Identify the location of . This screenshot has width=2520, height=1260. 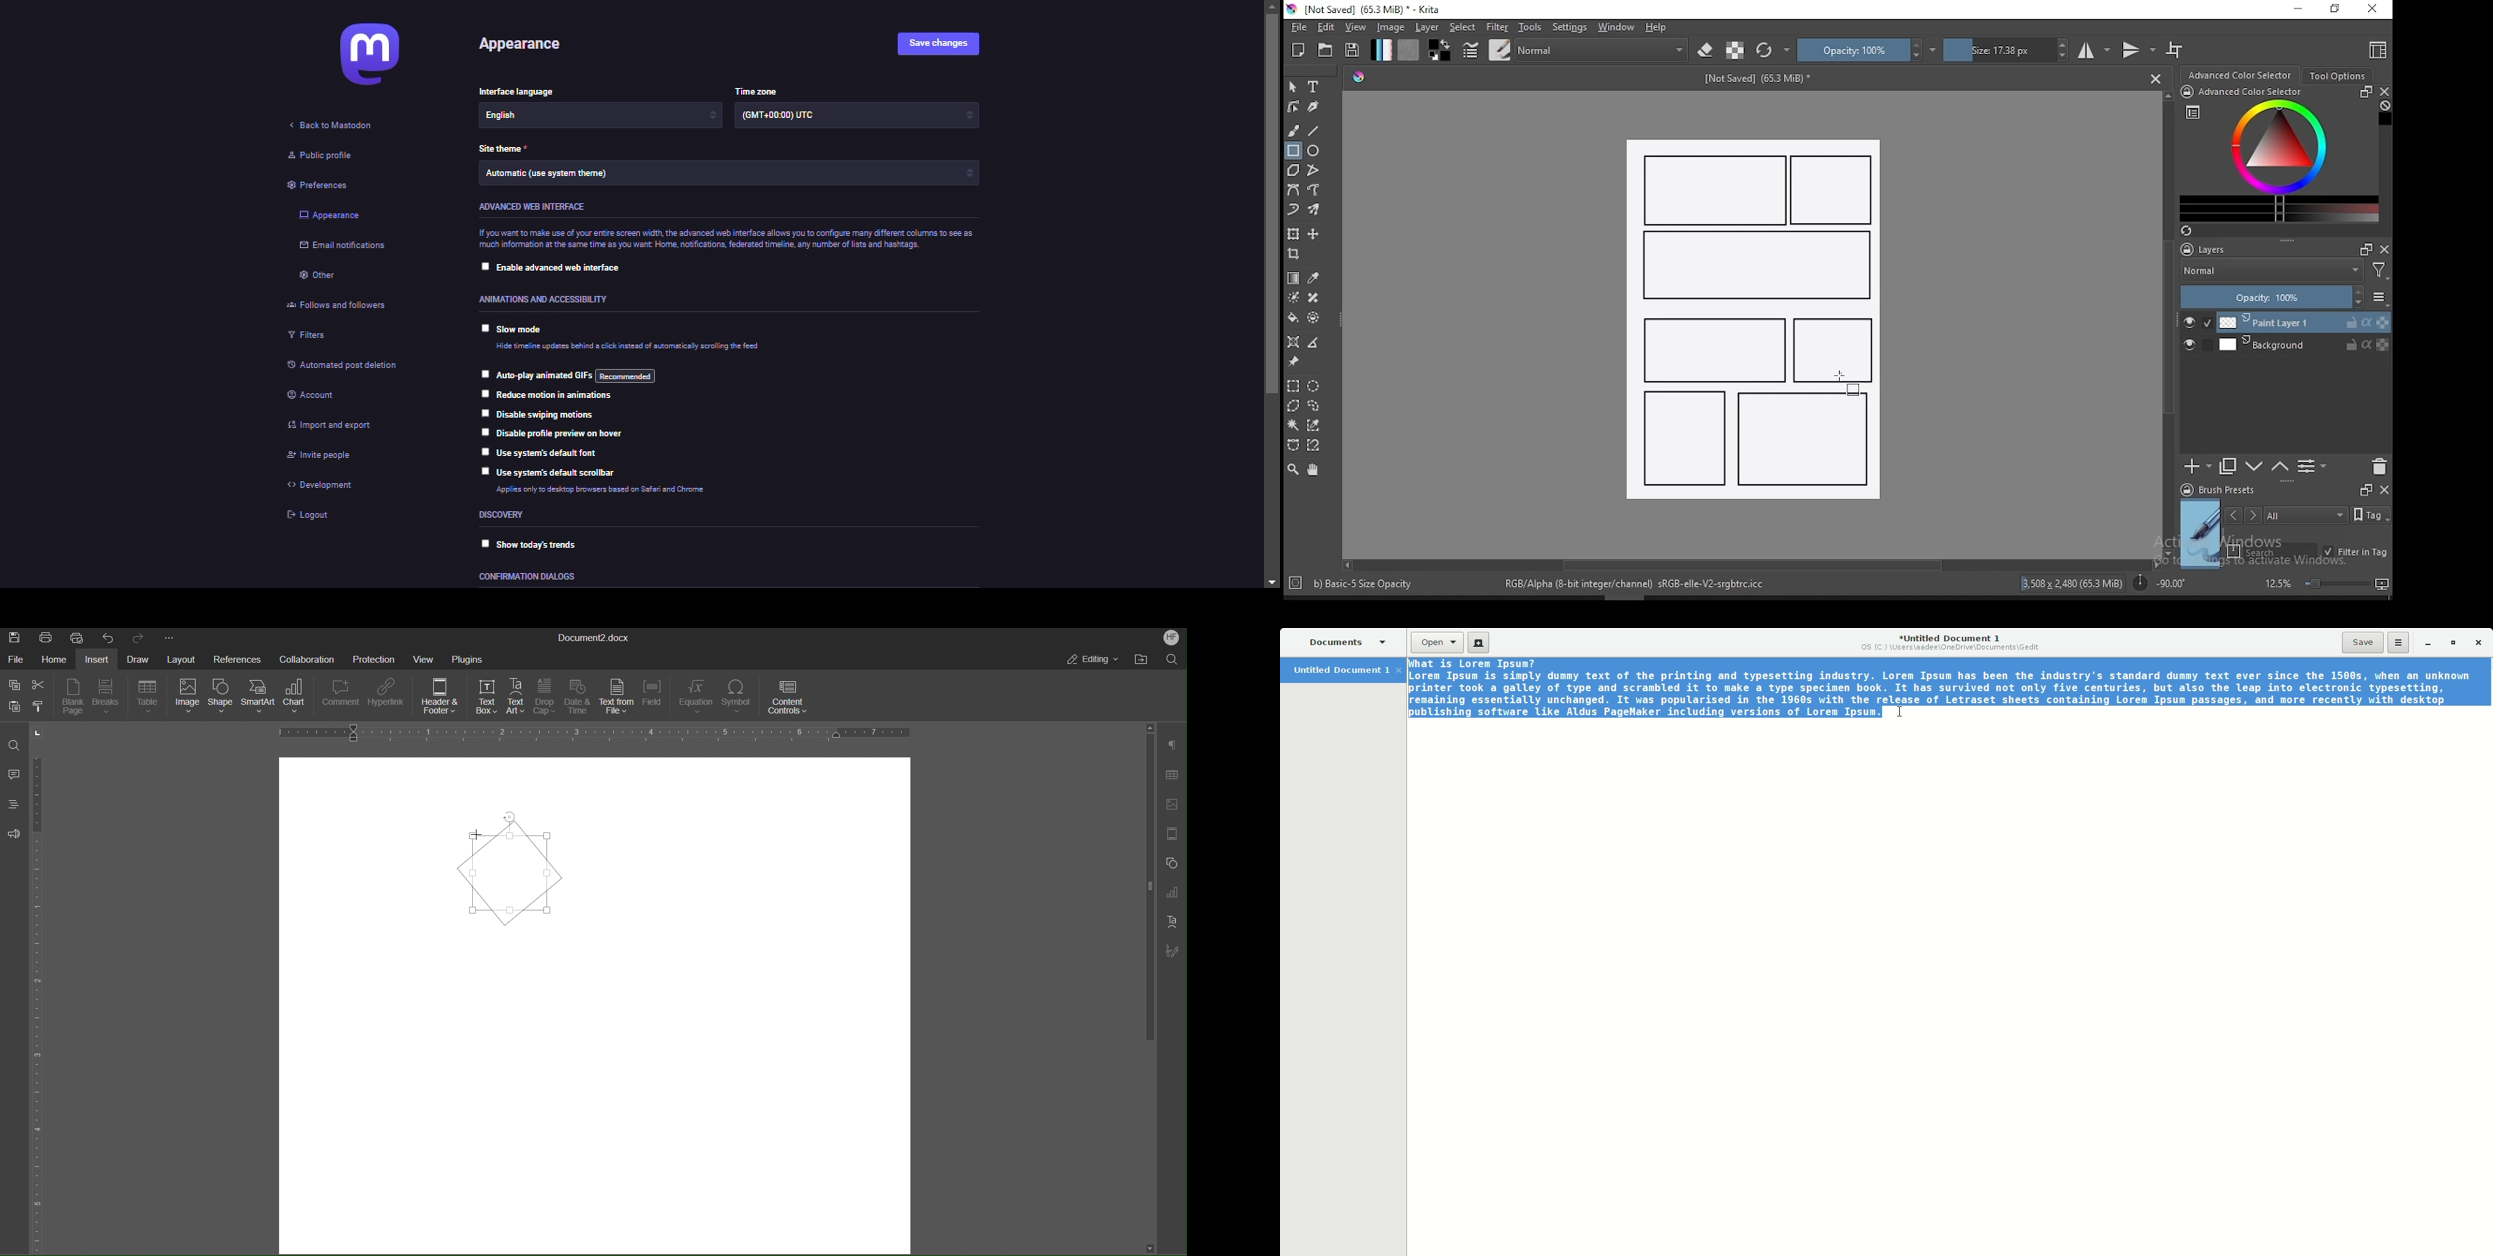
(2139, 48).